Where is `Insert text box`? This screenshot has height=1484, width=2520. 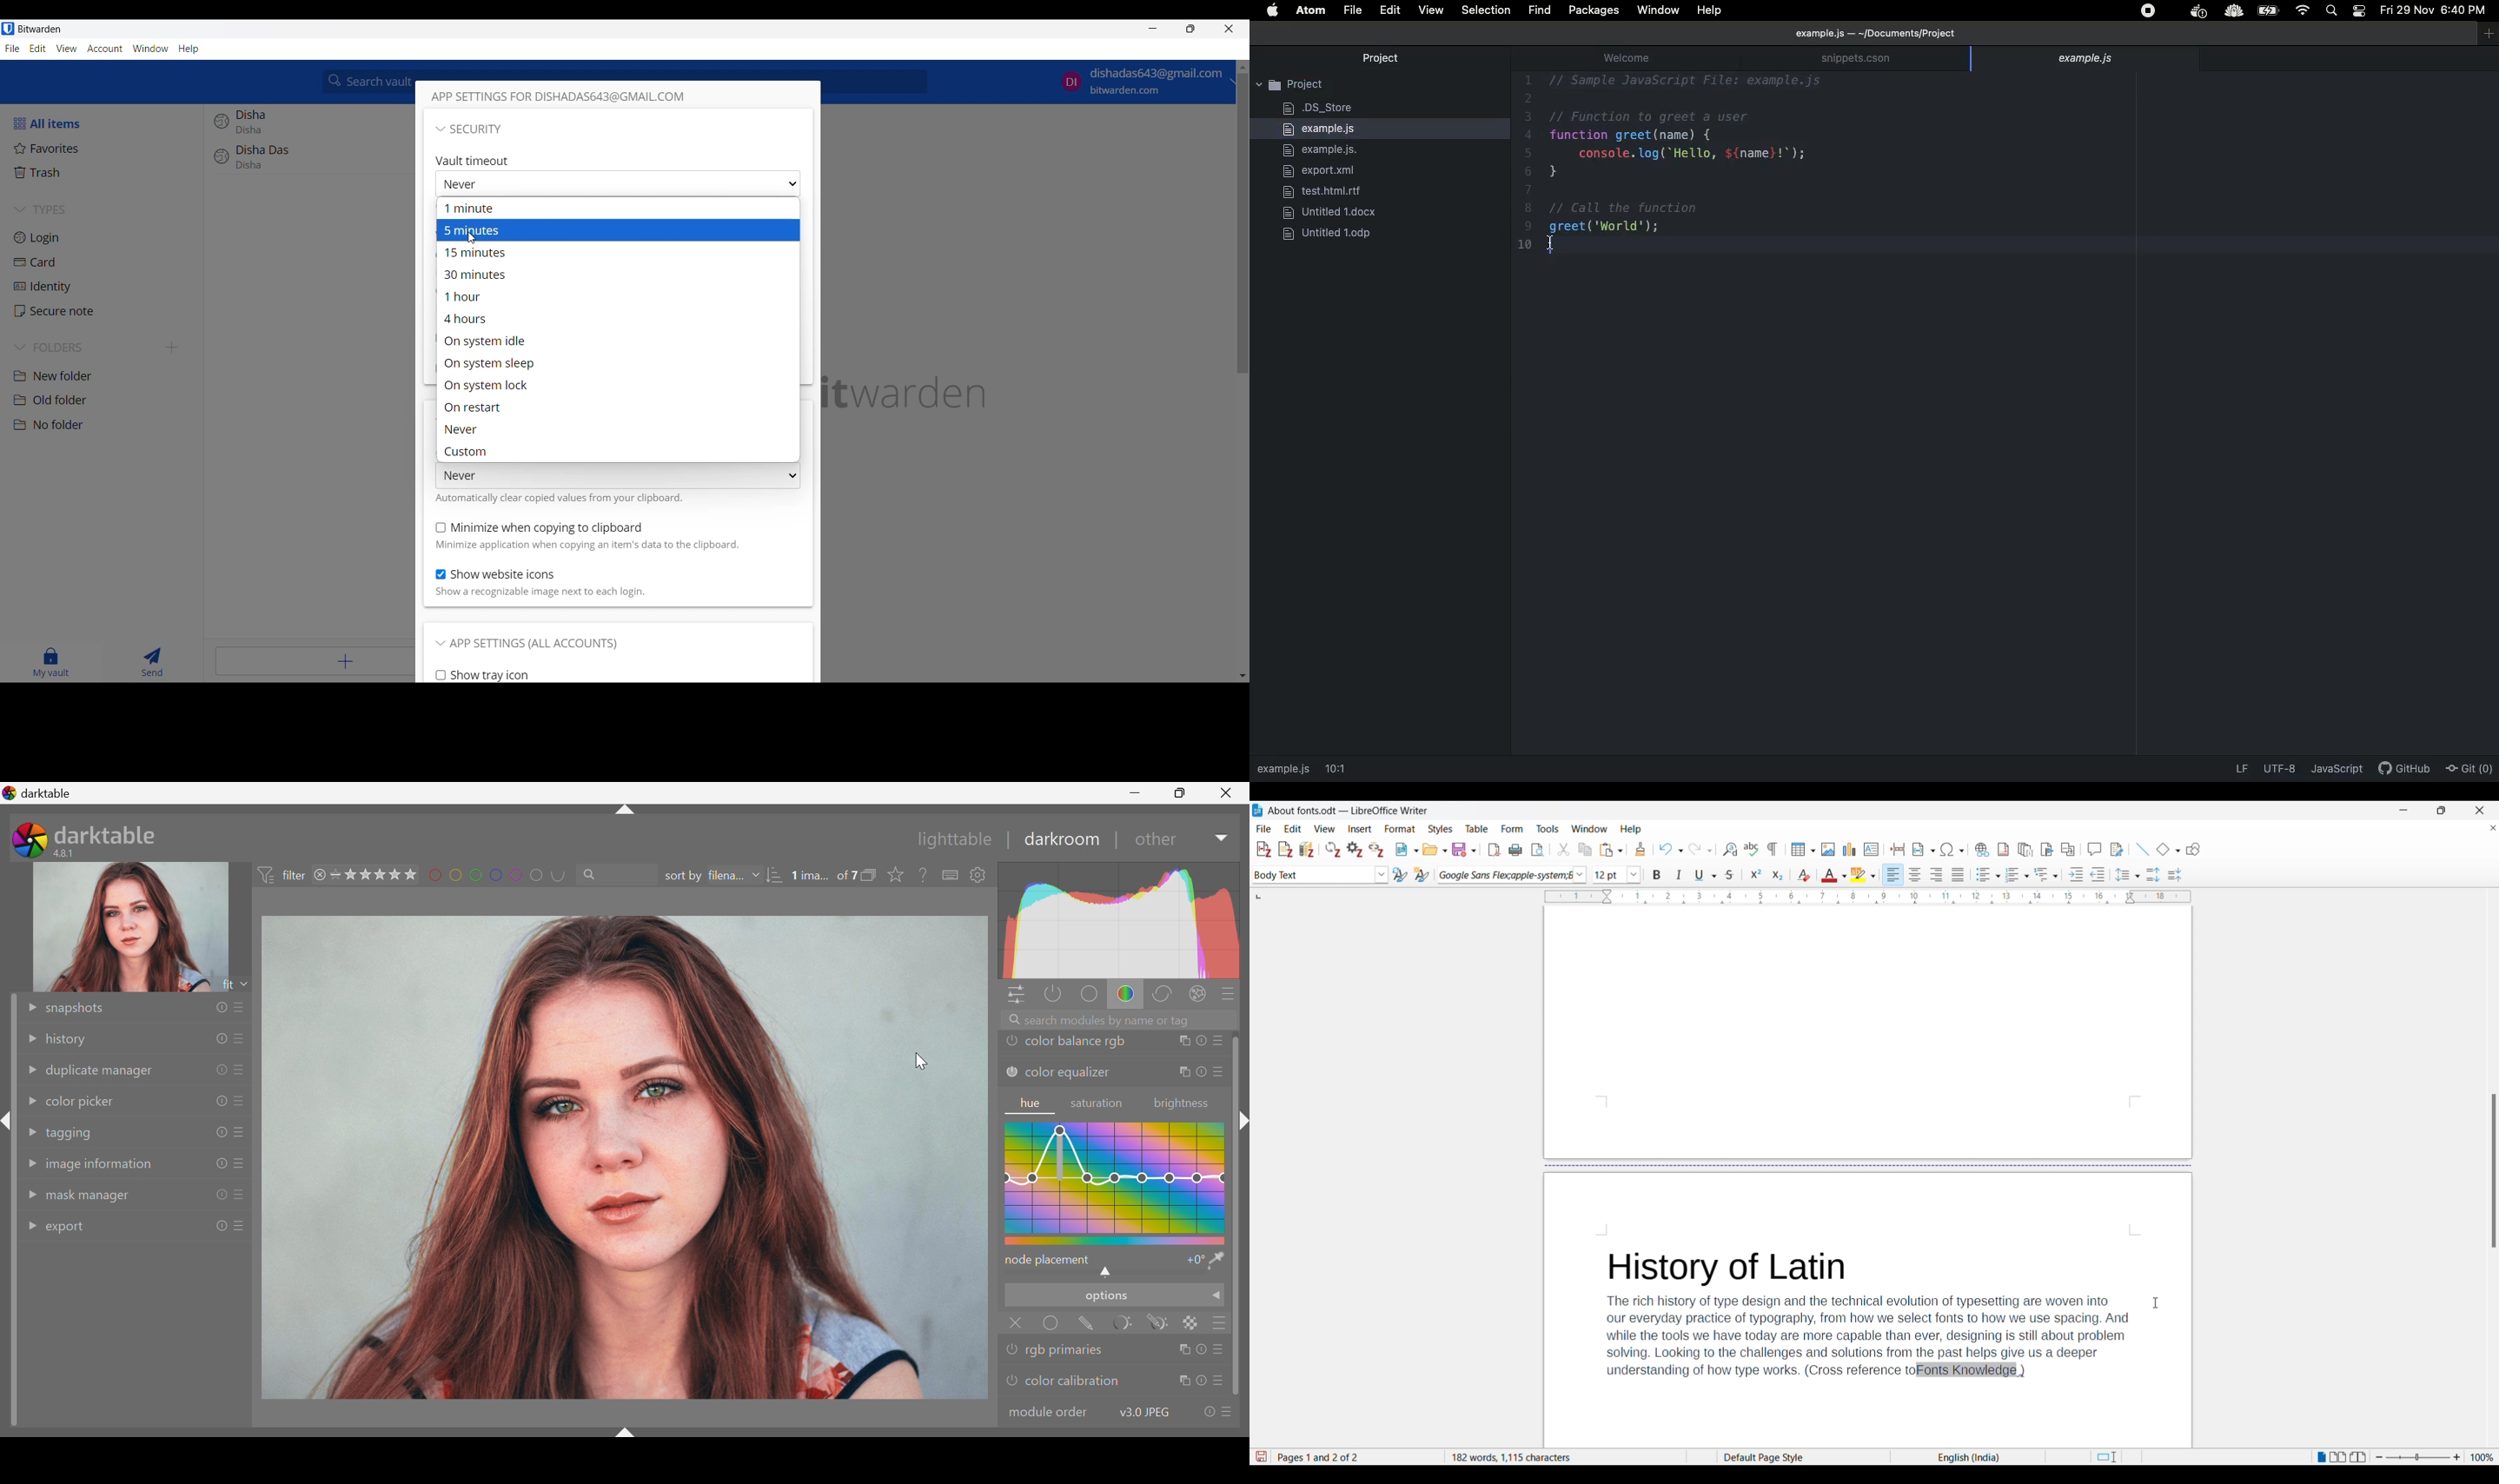
Insert text box is located at coordinates (1872, 850).